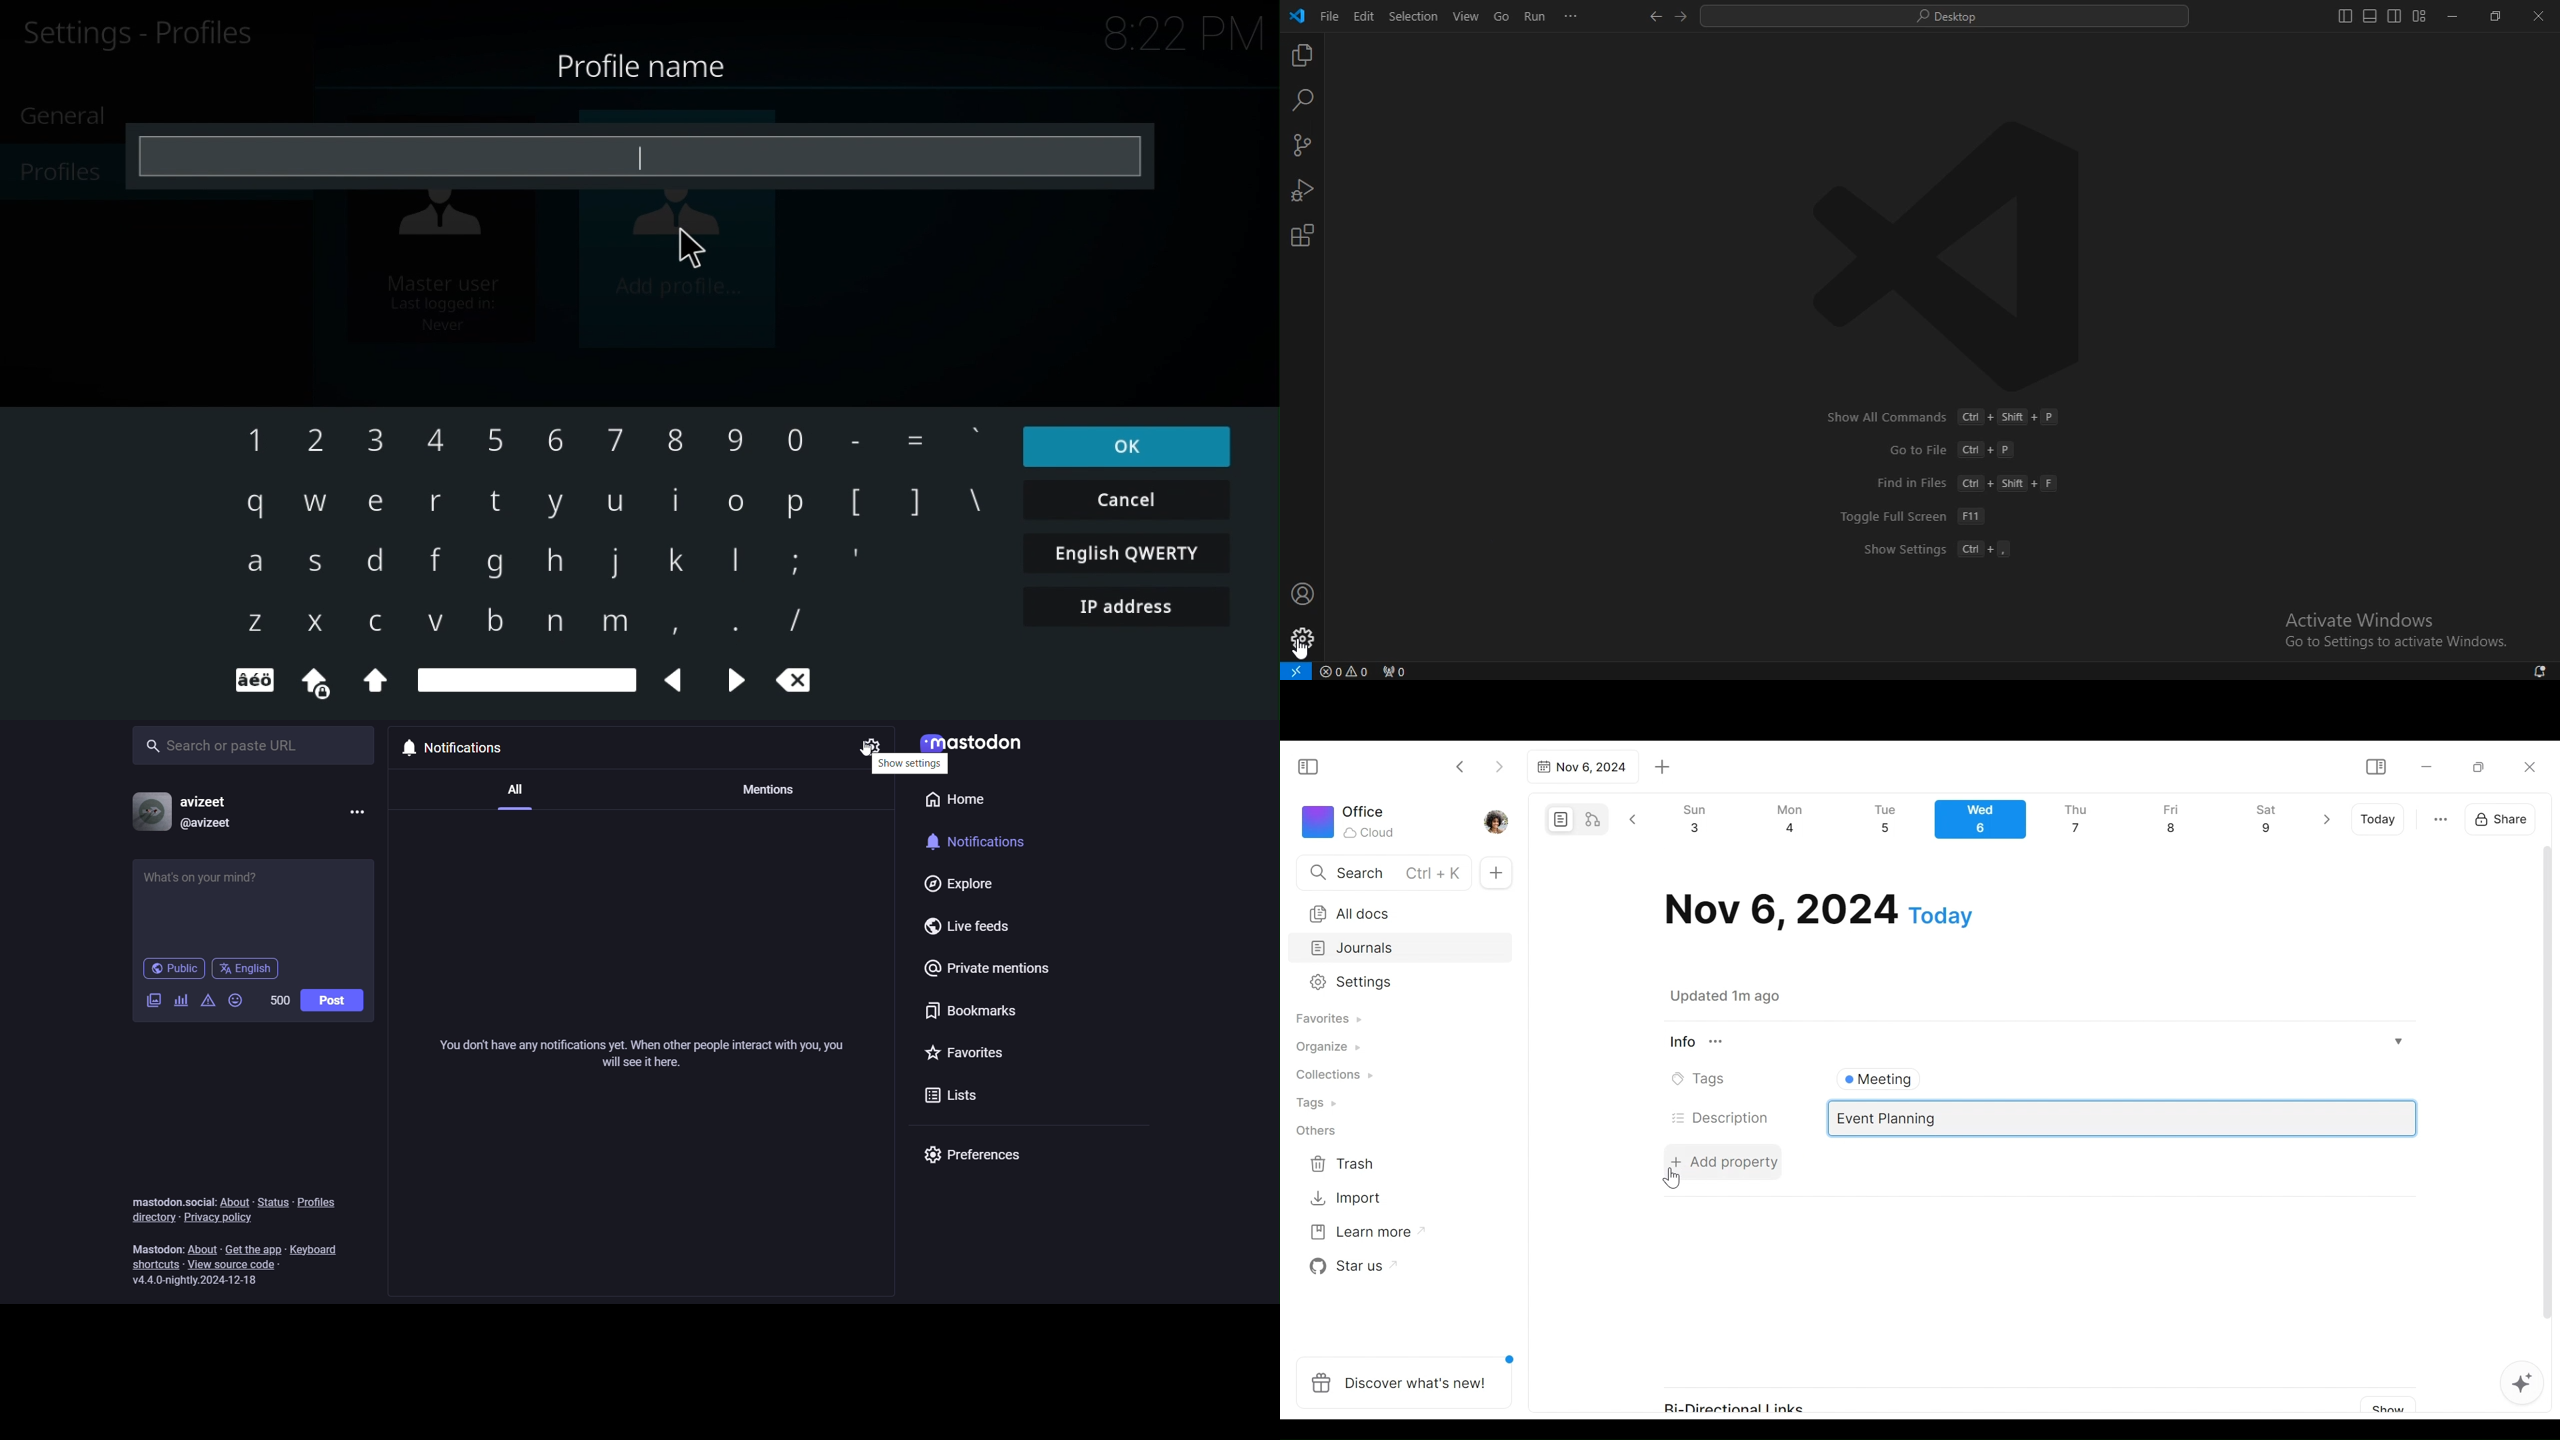 The height and width of the screenshot is (1456, 2576). Describe the element at coordinates (2123, 1119) in the screenshot. I see `Desciption Field` at that location.